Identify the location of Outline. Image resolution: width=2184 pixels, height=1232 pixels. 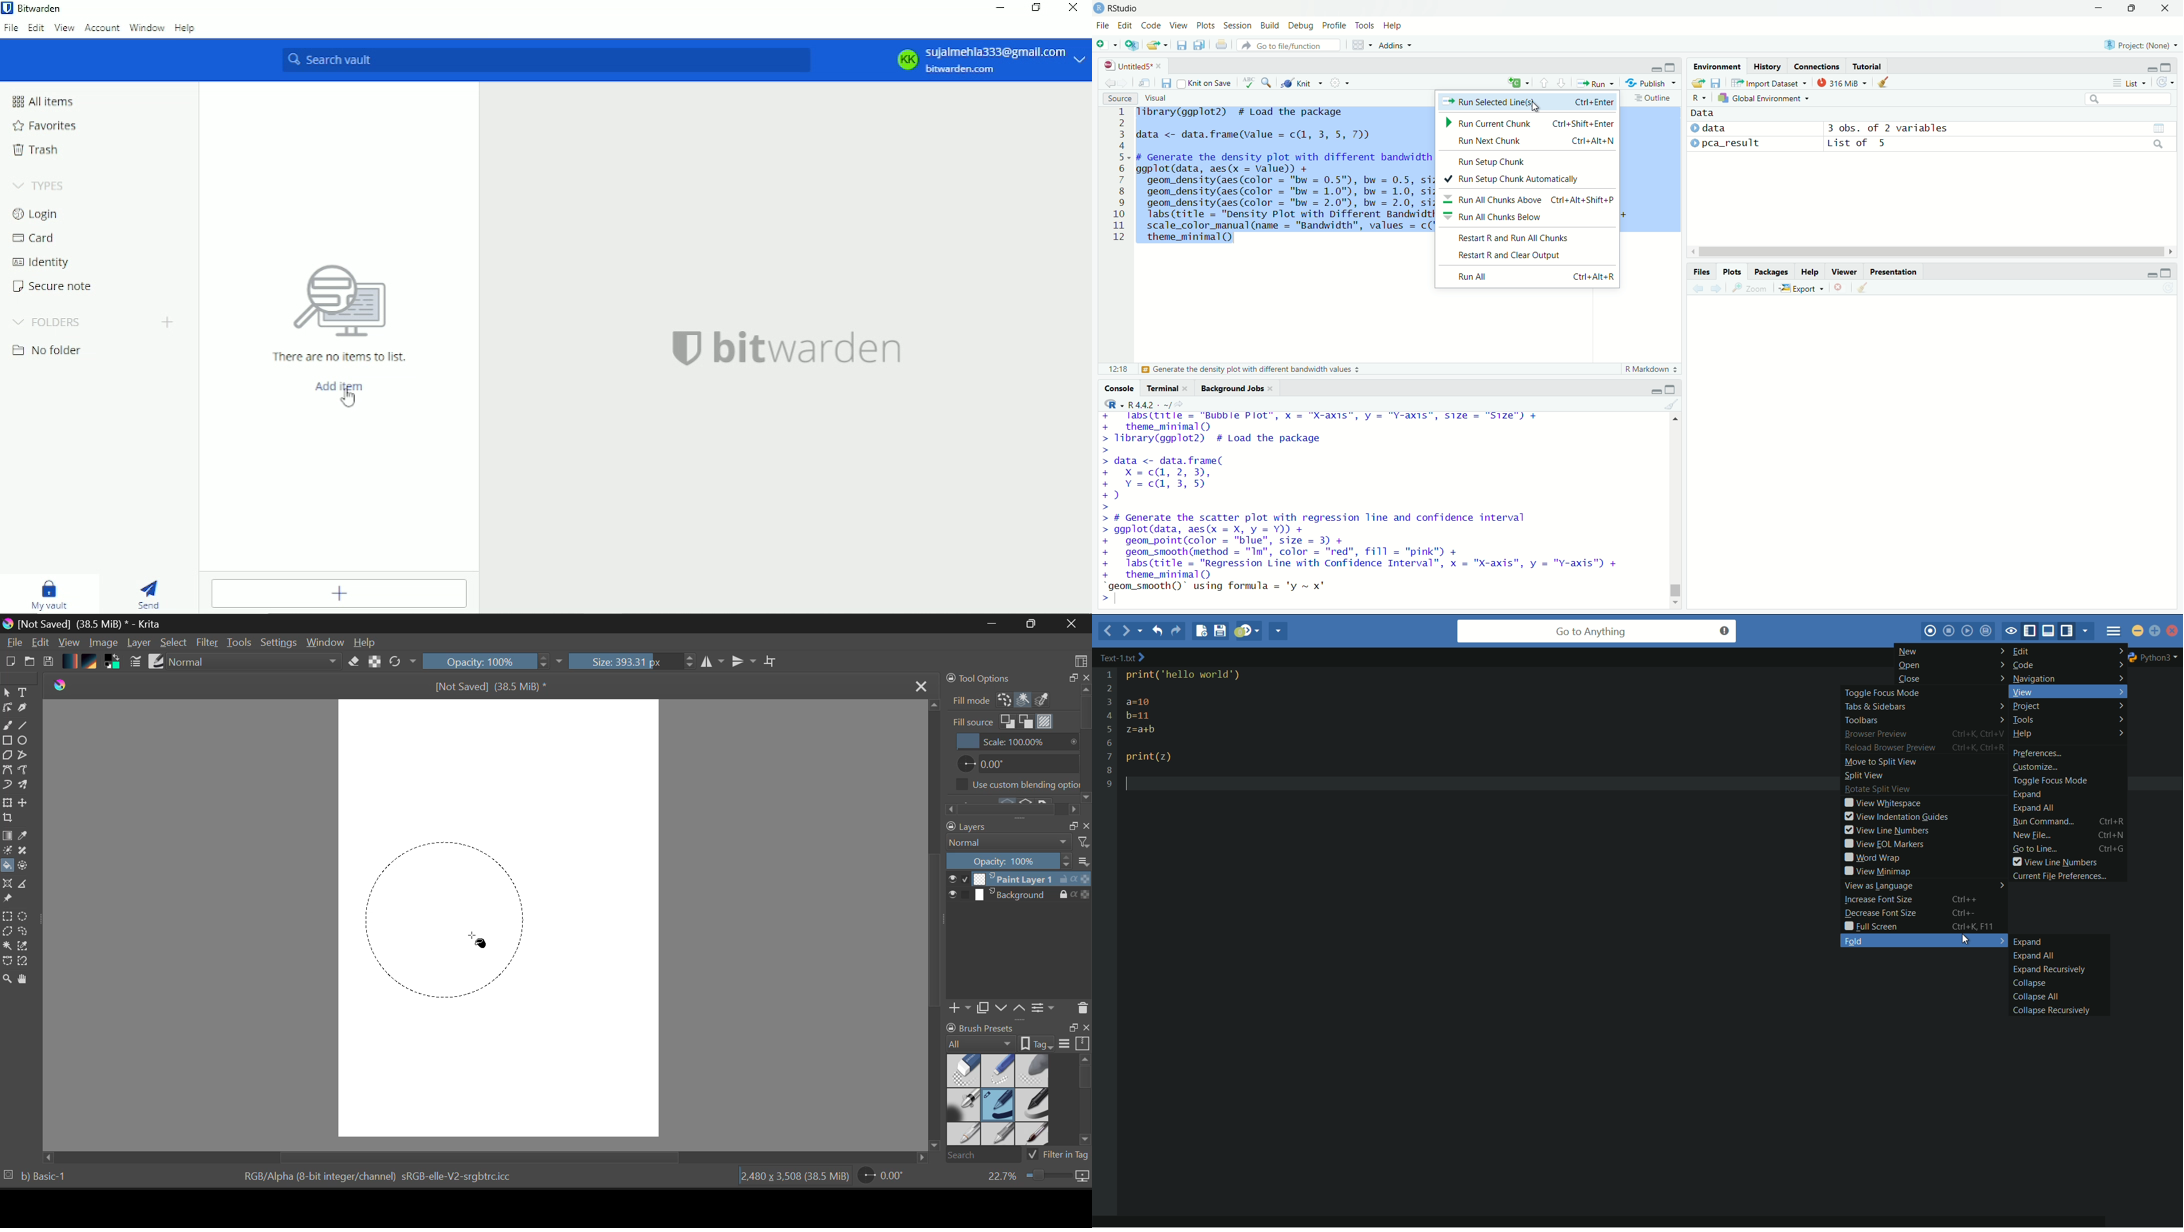
(1655, 98).